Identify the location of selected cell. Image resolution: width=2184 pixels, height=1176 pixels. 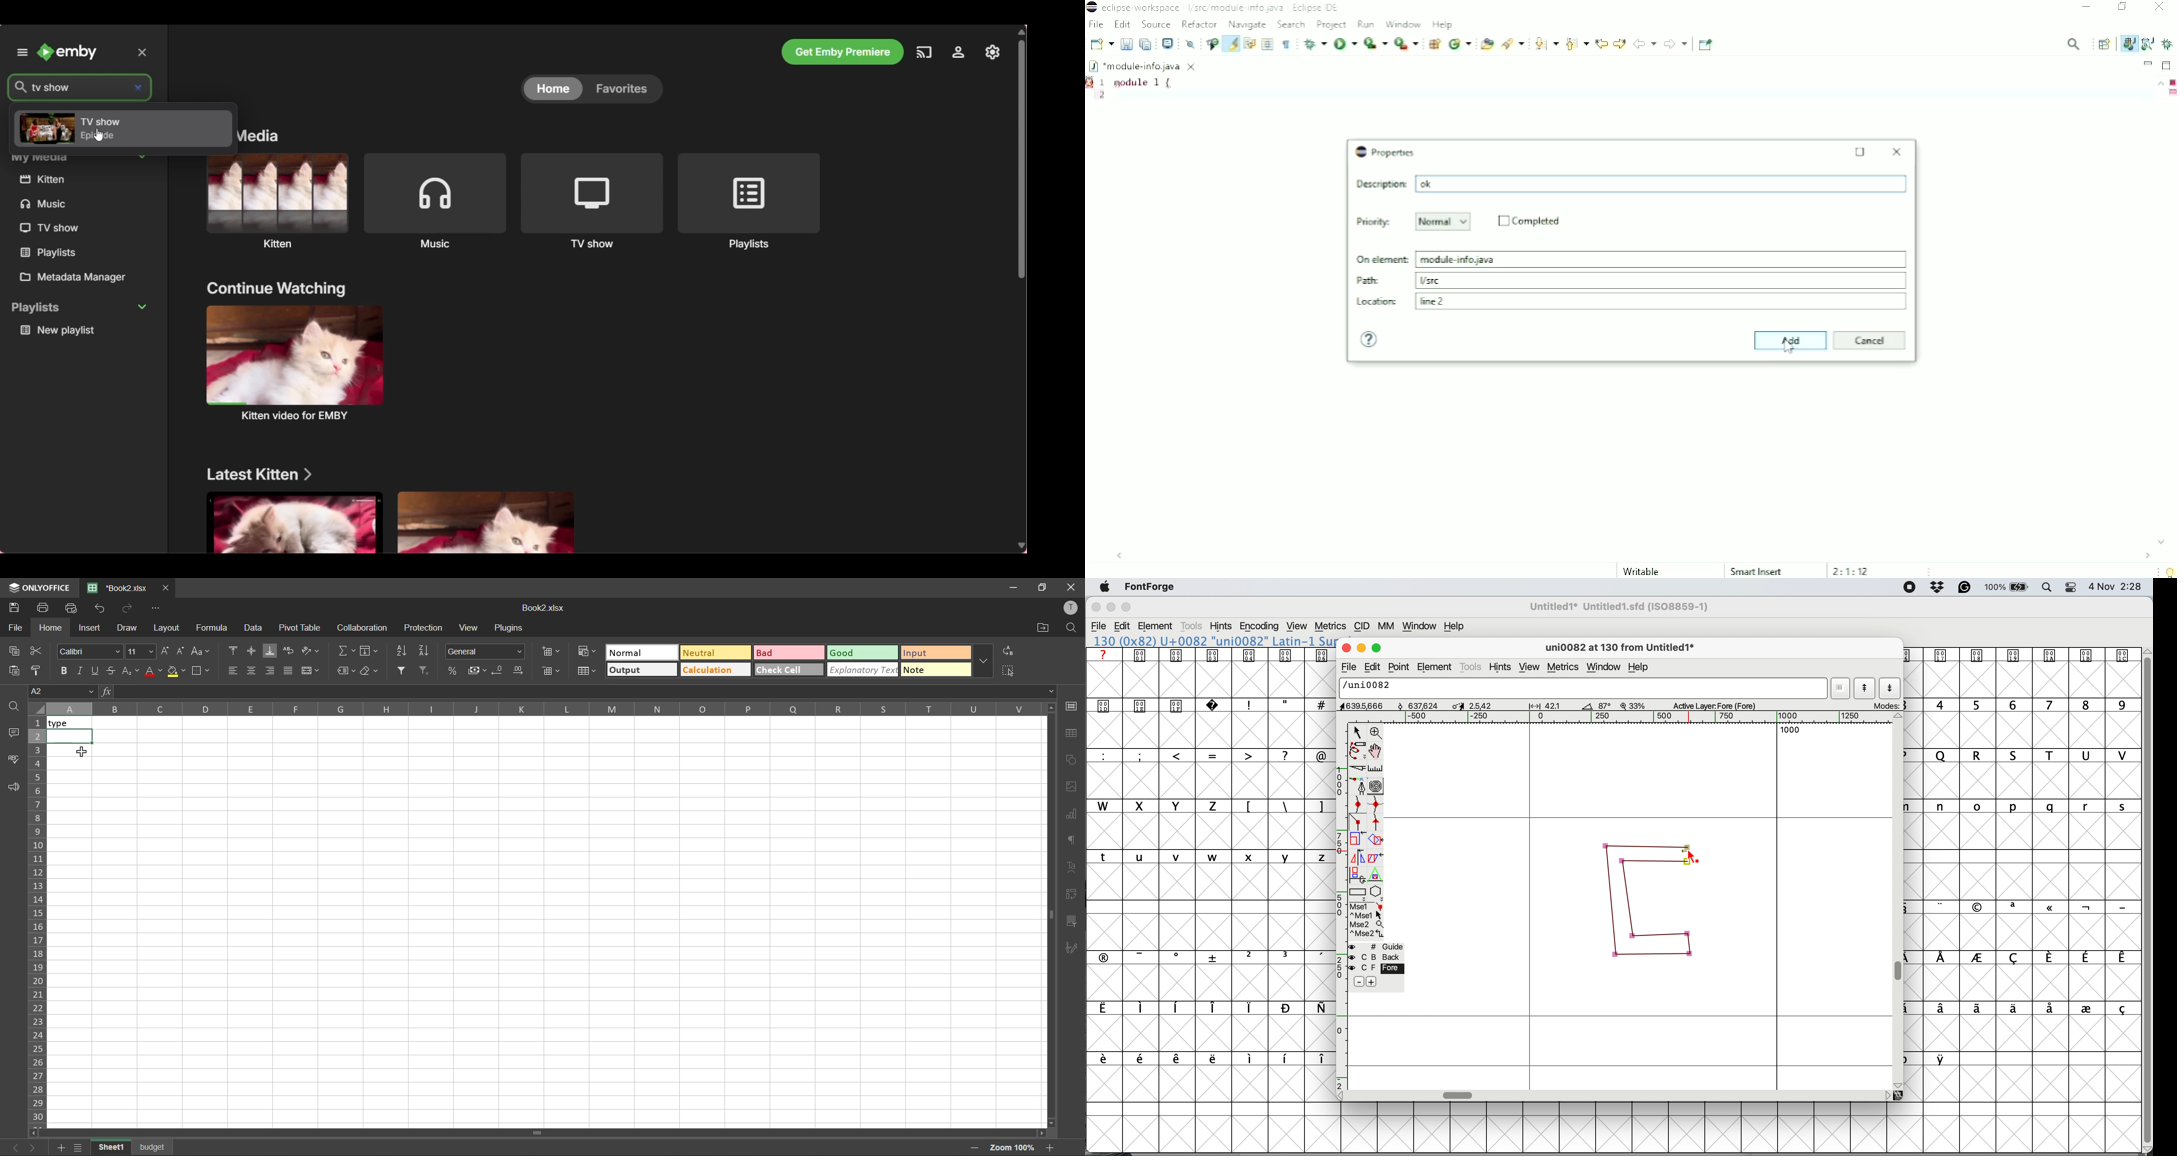
(71, 736).